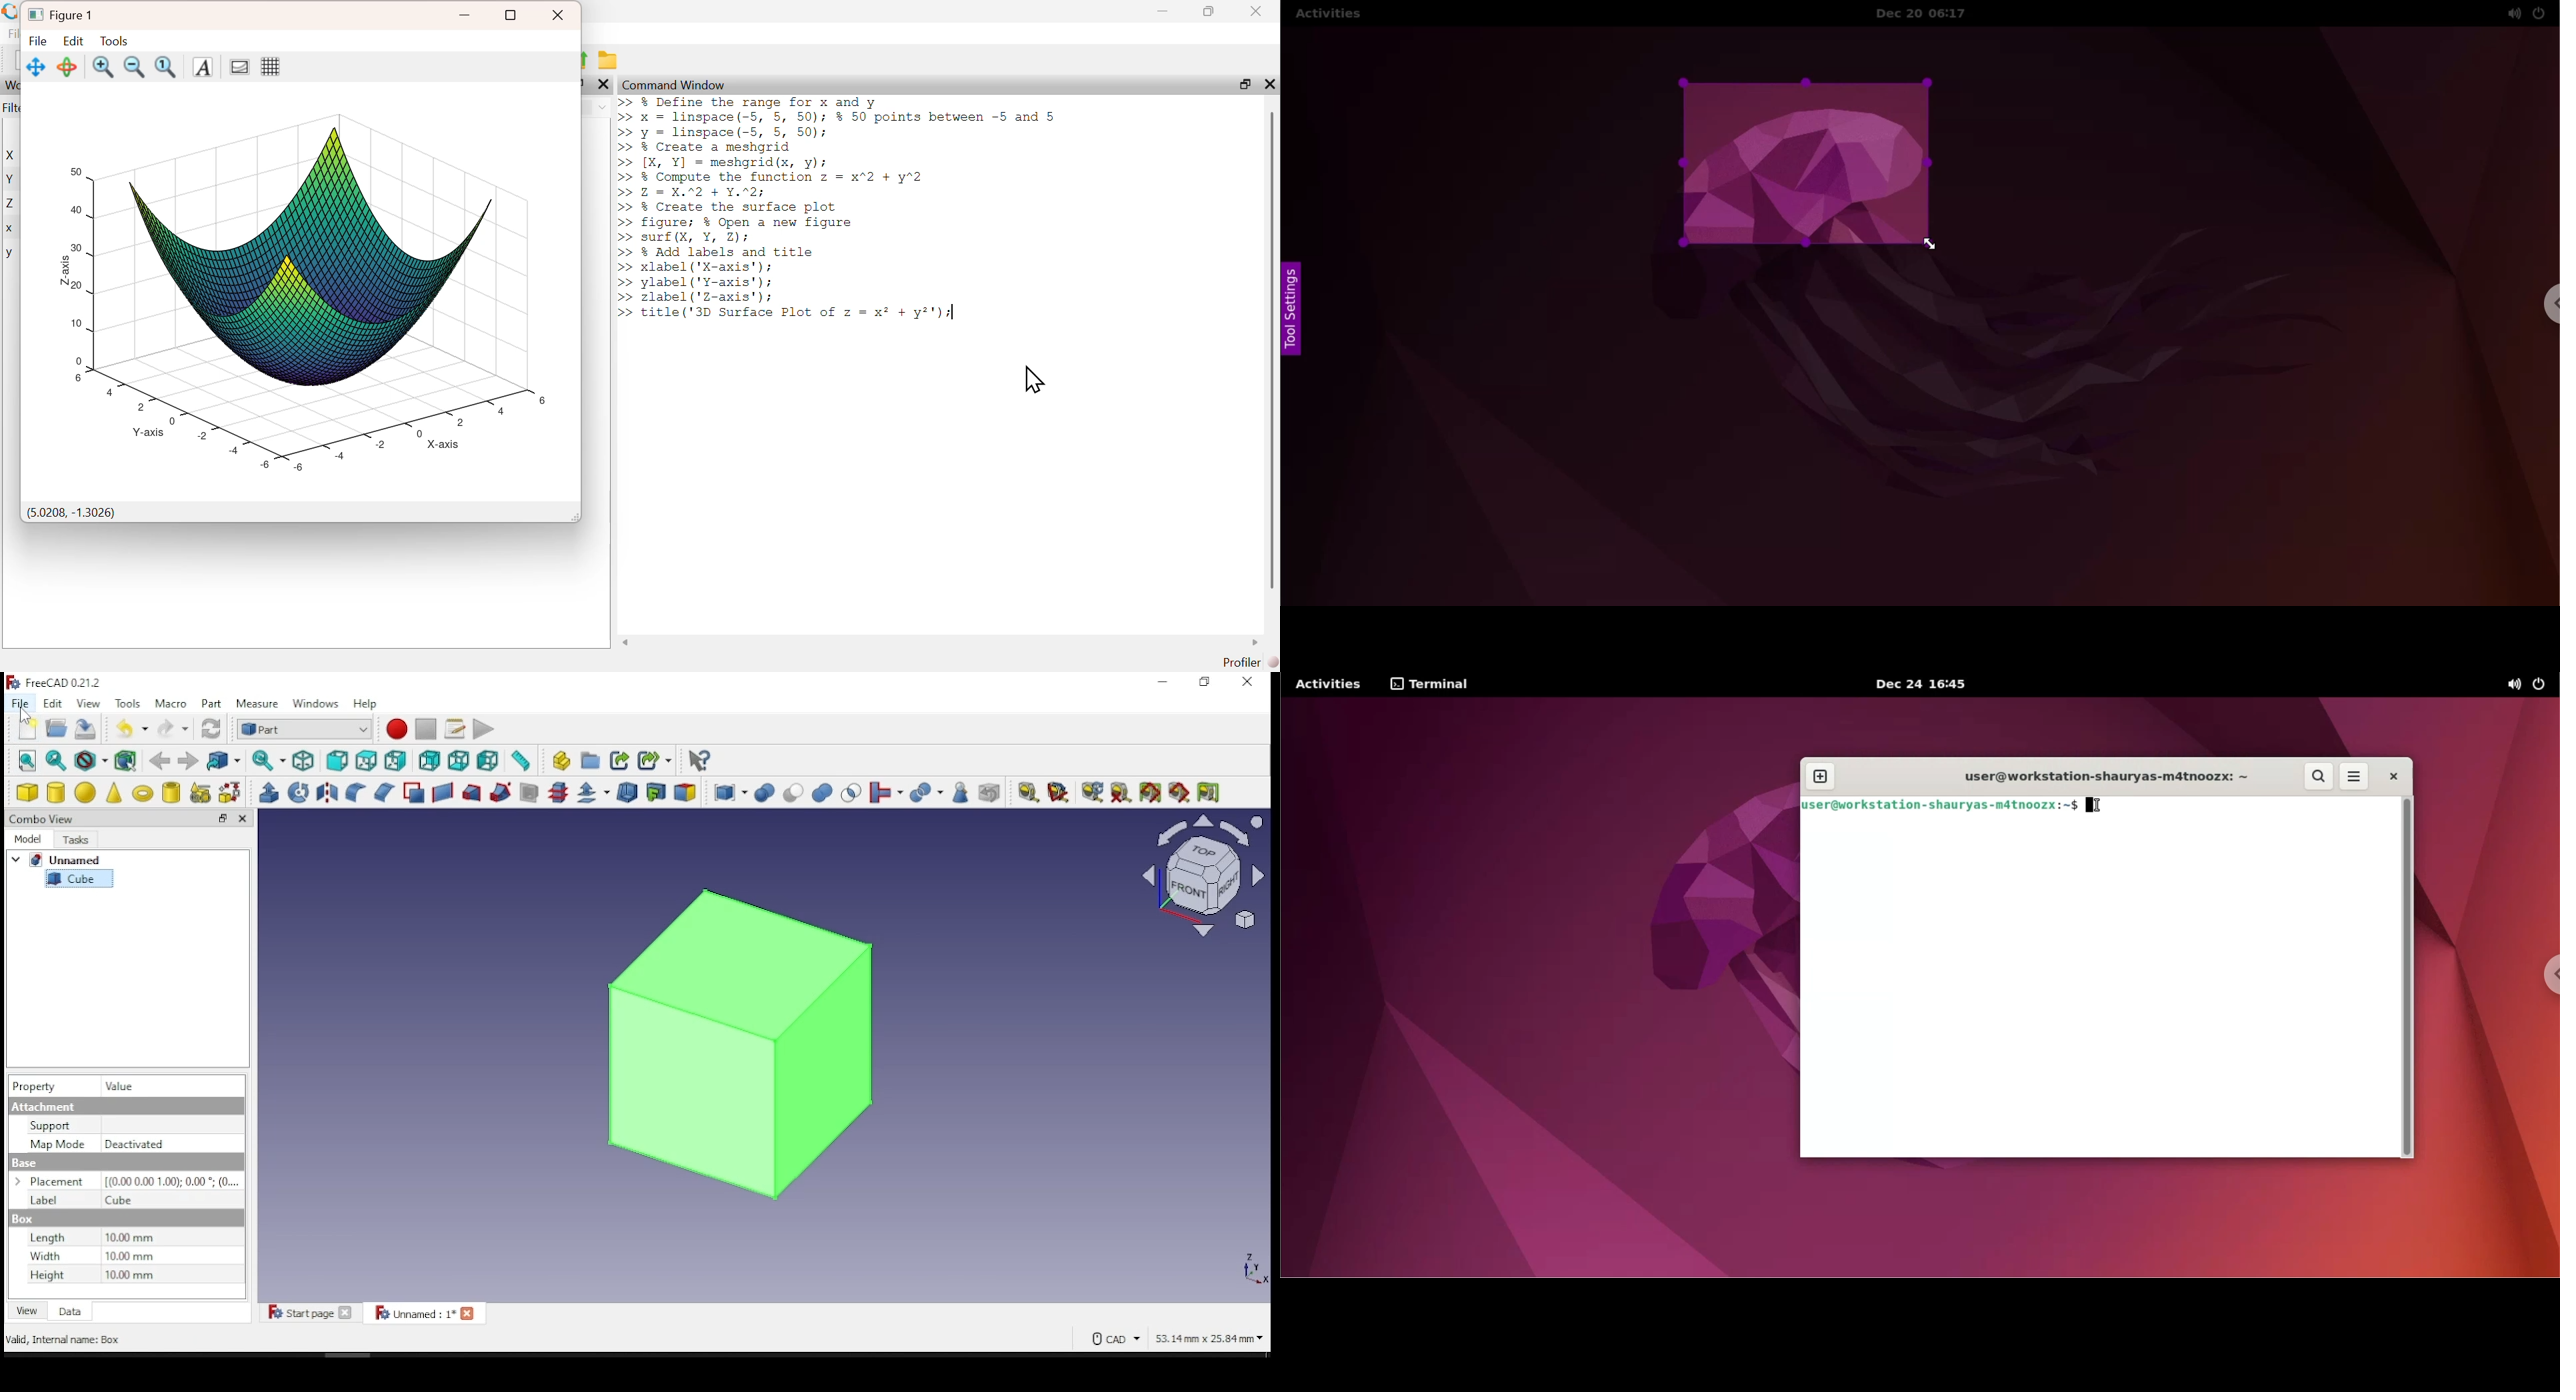 This screenshot has height=1400, width=2576. What do you see at coordinates (67, 1341) in the screenshot?
I see `Internal name - box` at bounding box center [67, 1341].